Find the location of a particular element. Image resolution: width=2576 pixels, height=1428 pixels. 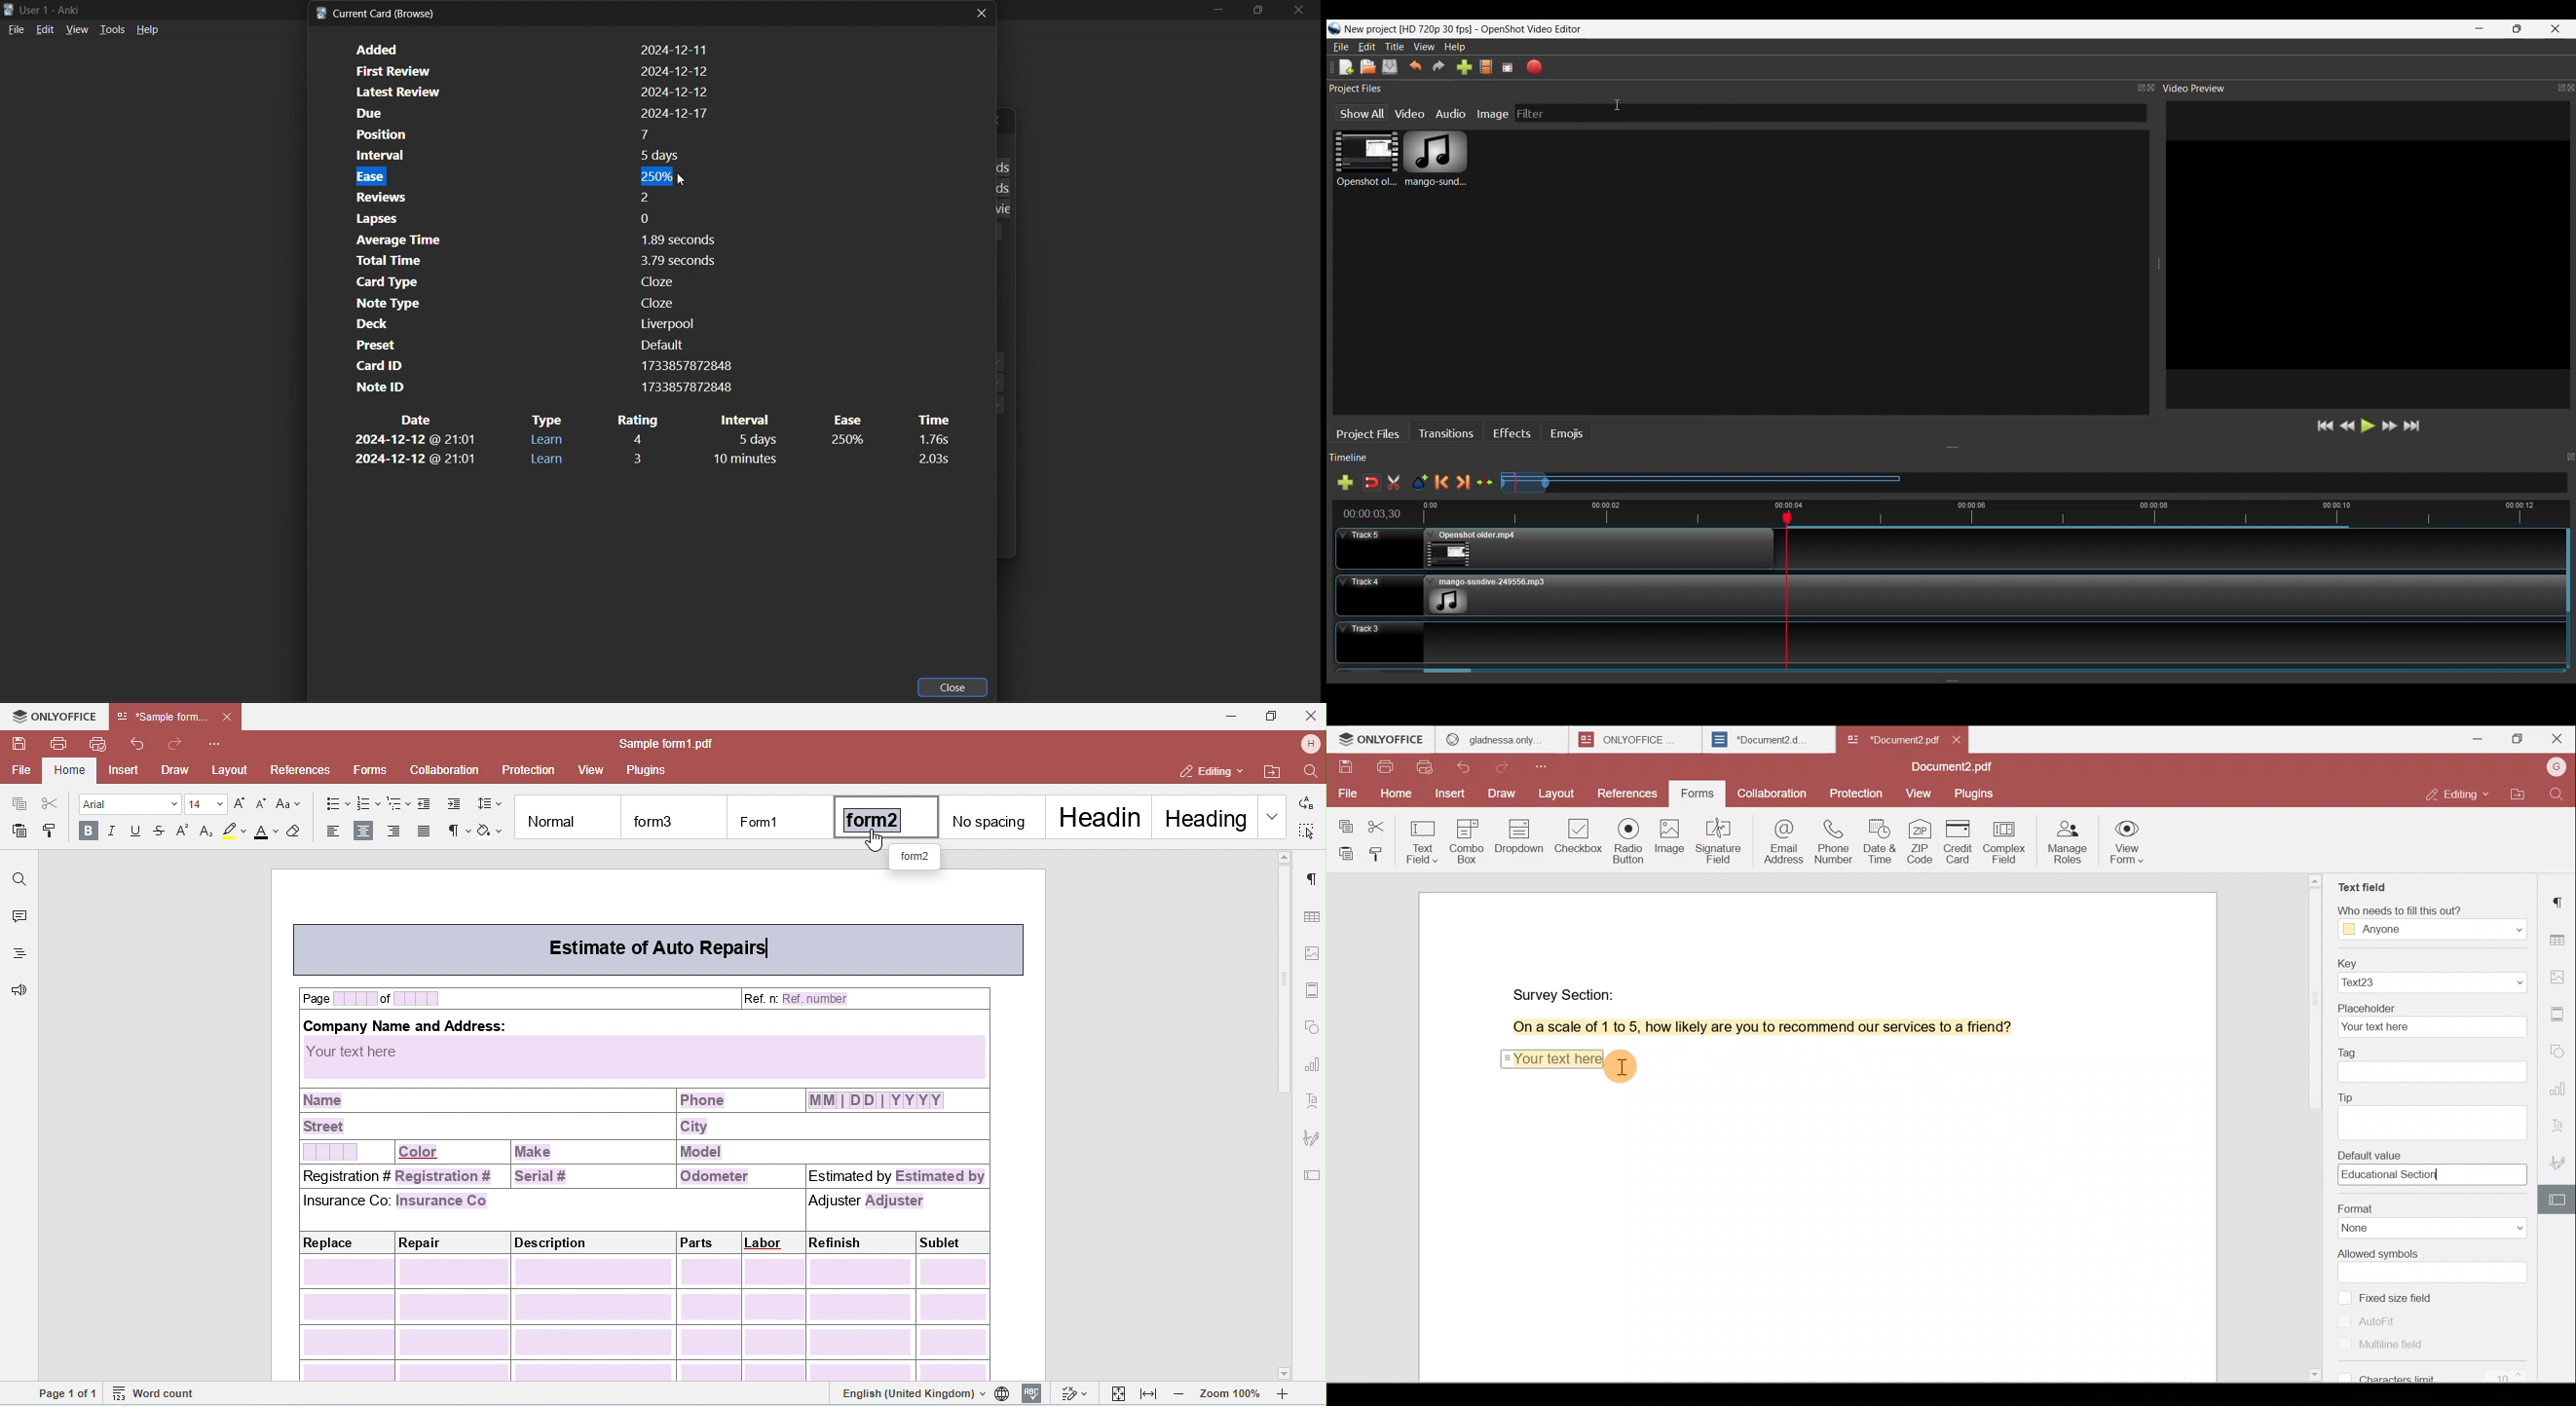

Close is located at coordinates (2557, 739).